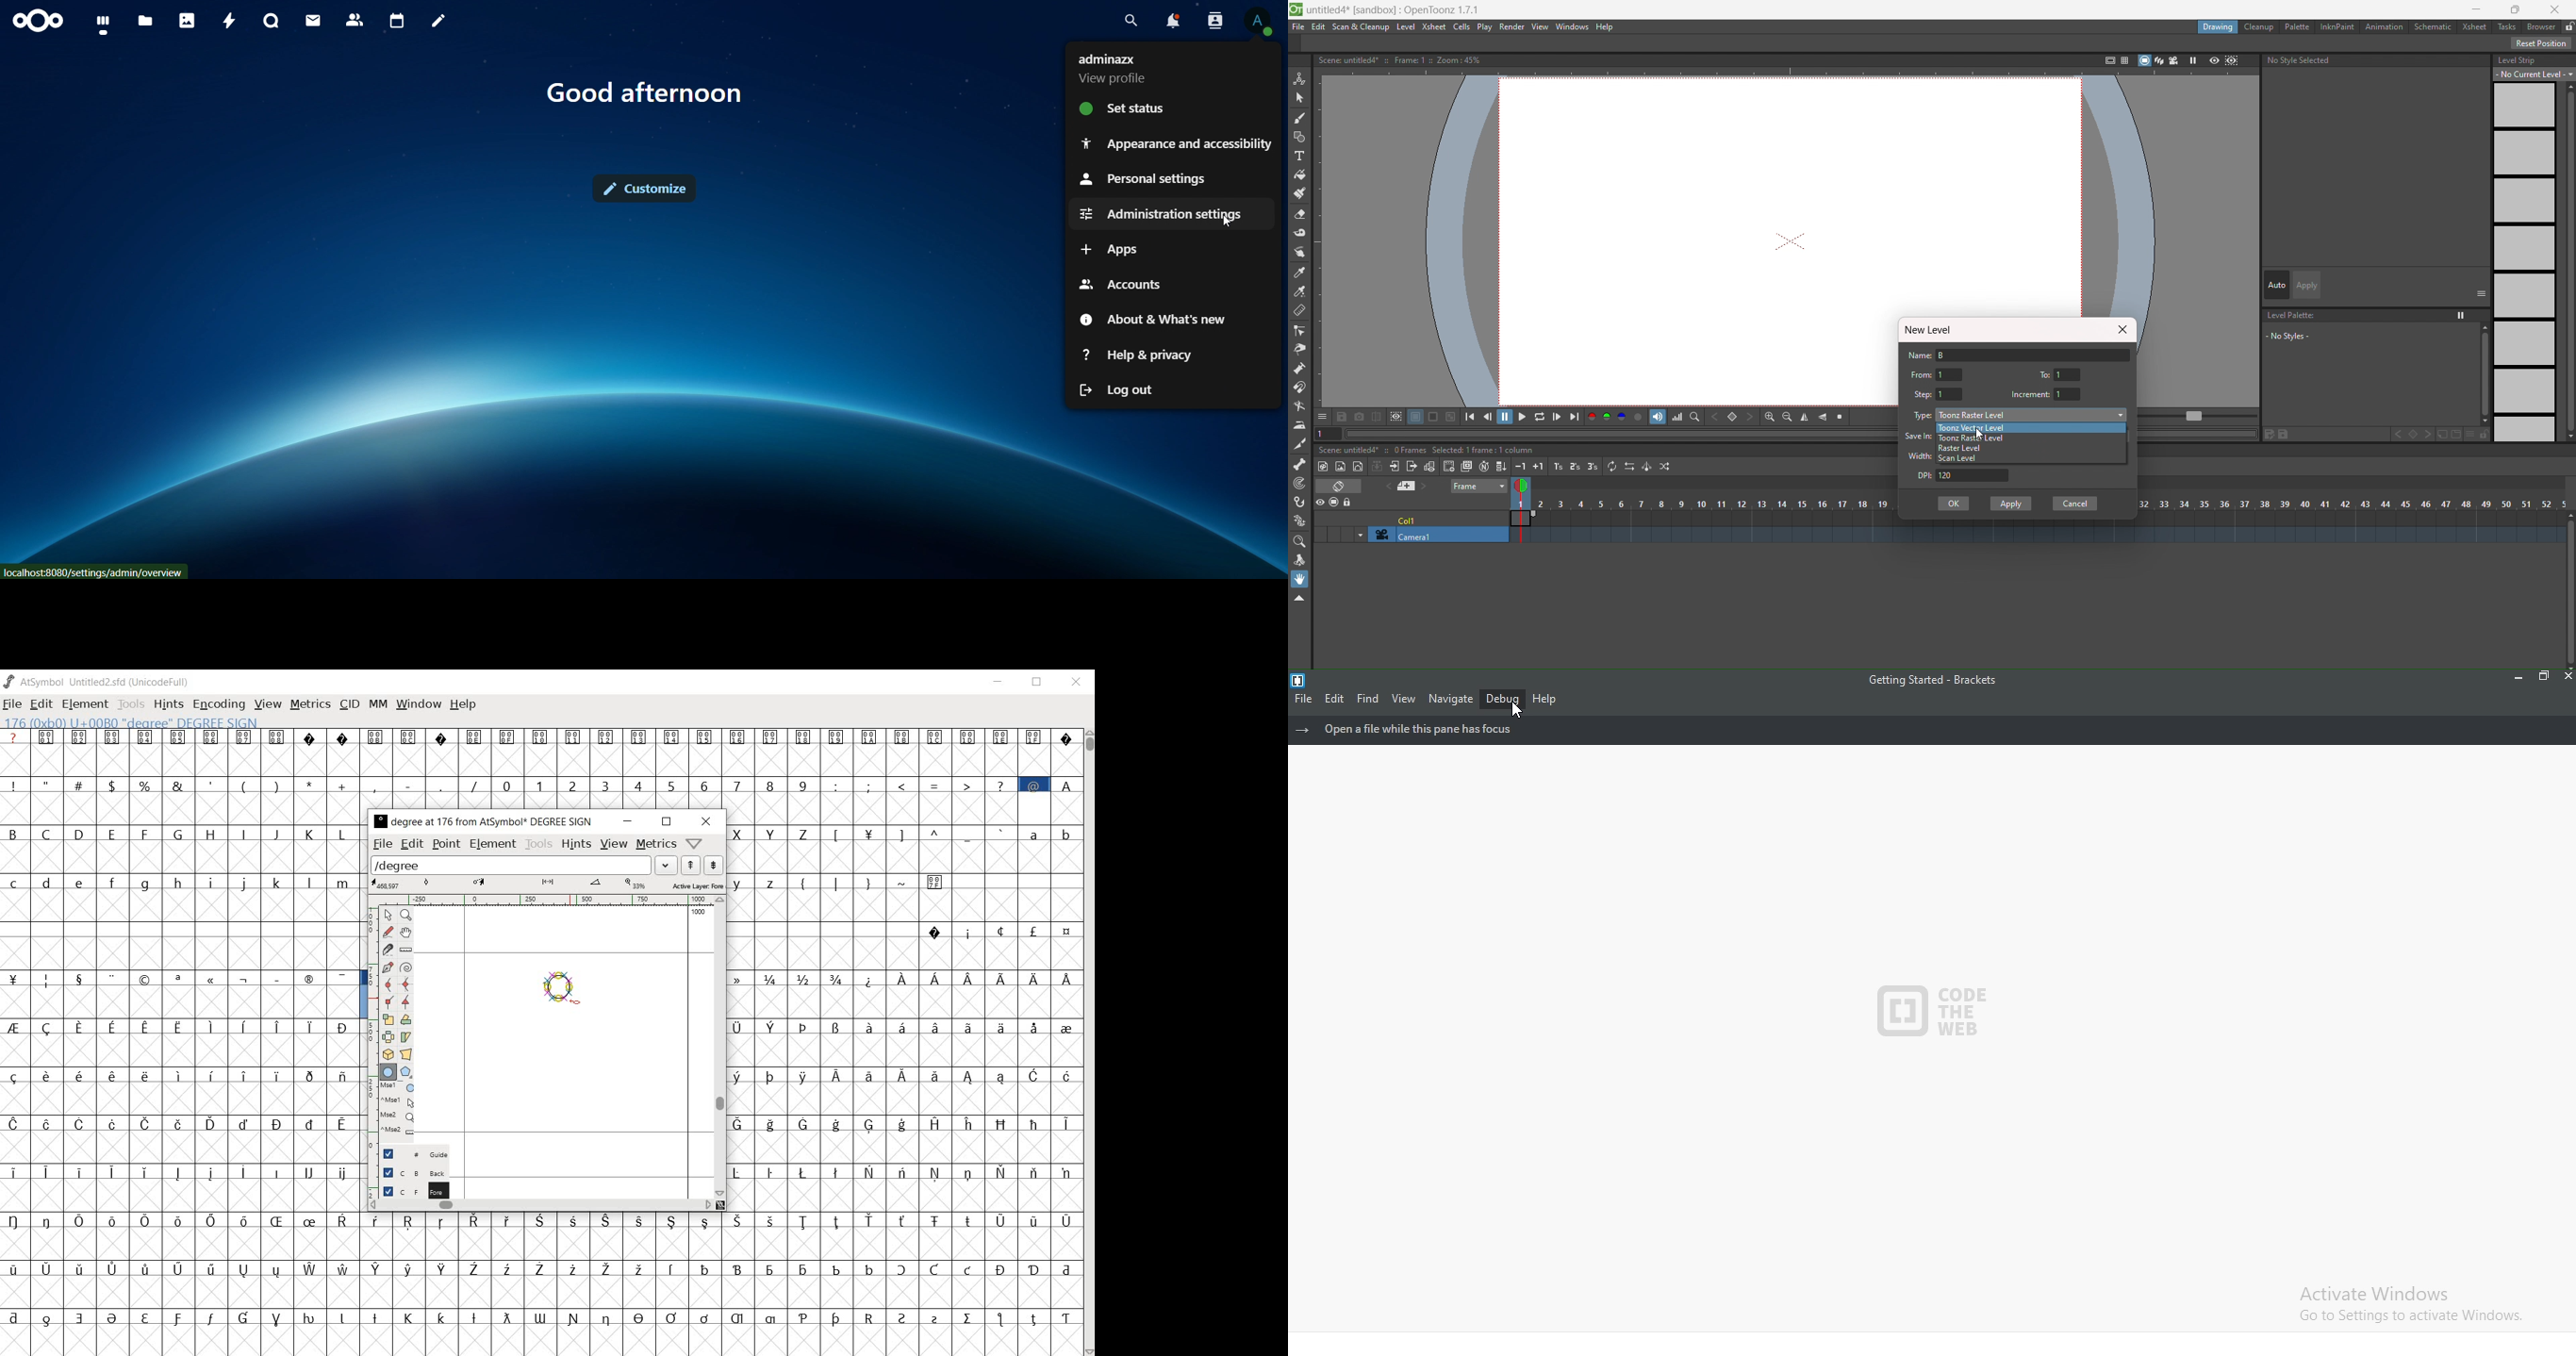 This screenshot has width=2576, height=1372. What do you see at coordinates (185, 1146) in the screenshot?
I see `empty glyph slots` at bounding box center [185, 1146].